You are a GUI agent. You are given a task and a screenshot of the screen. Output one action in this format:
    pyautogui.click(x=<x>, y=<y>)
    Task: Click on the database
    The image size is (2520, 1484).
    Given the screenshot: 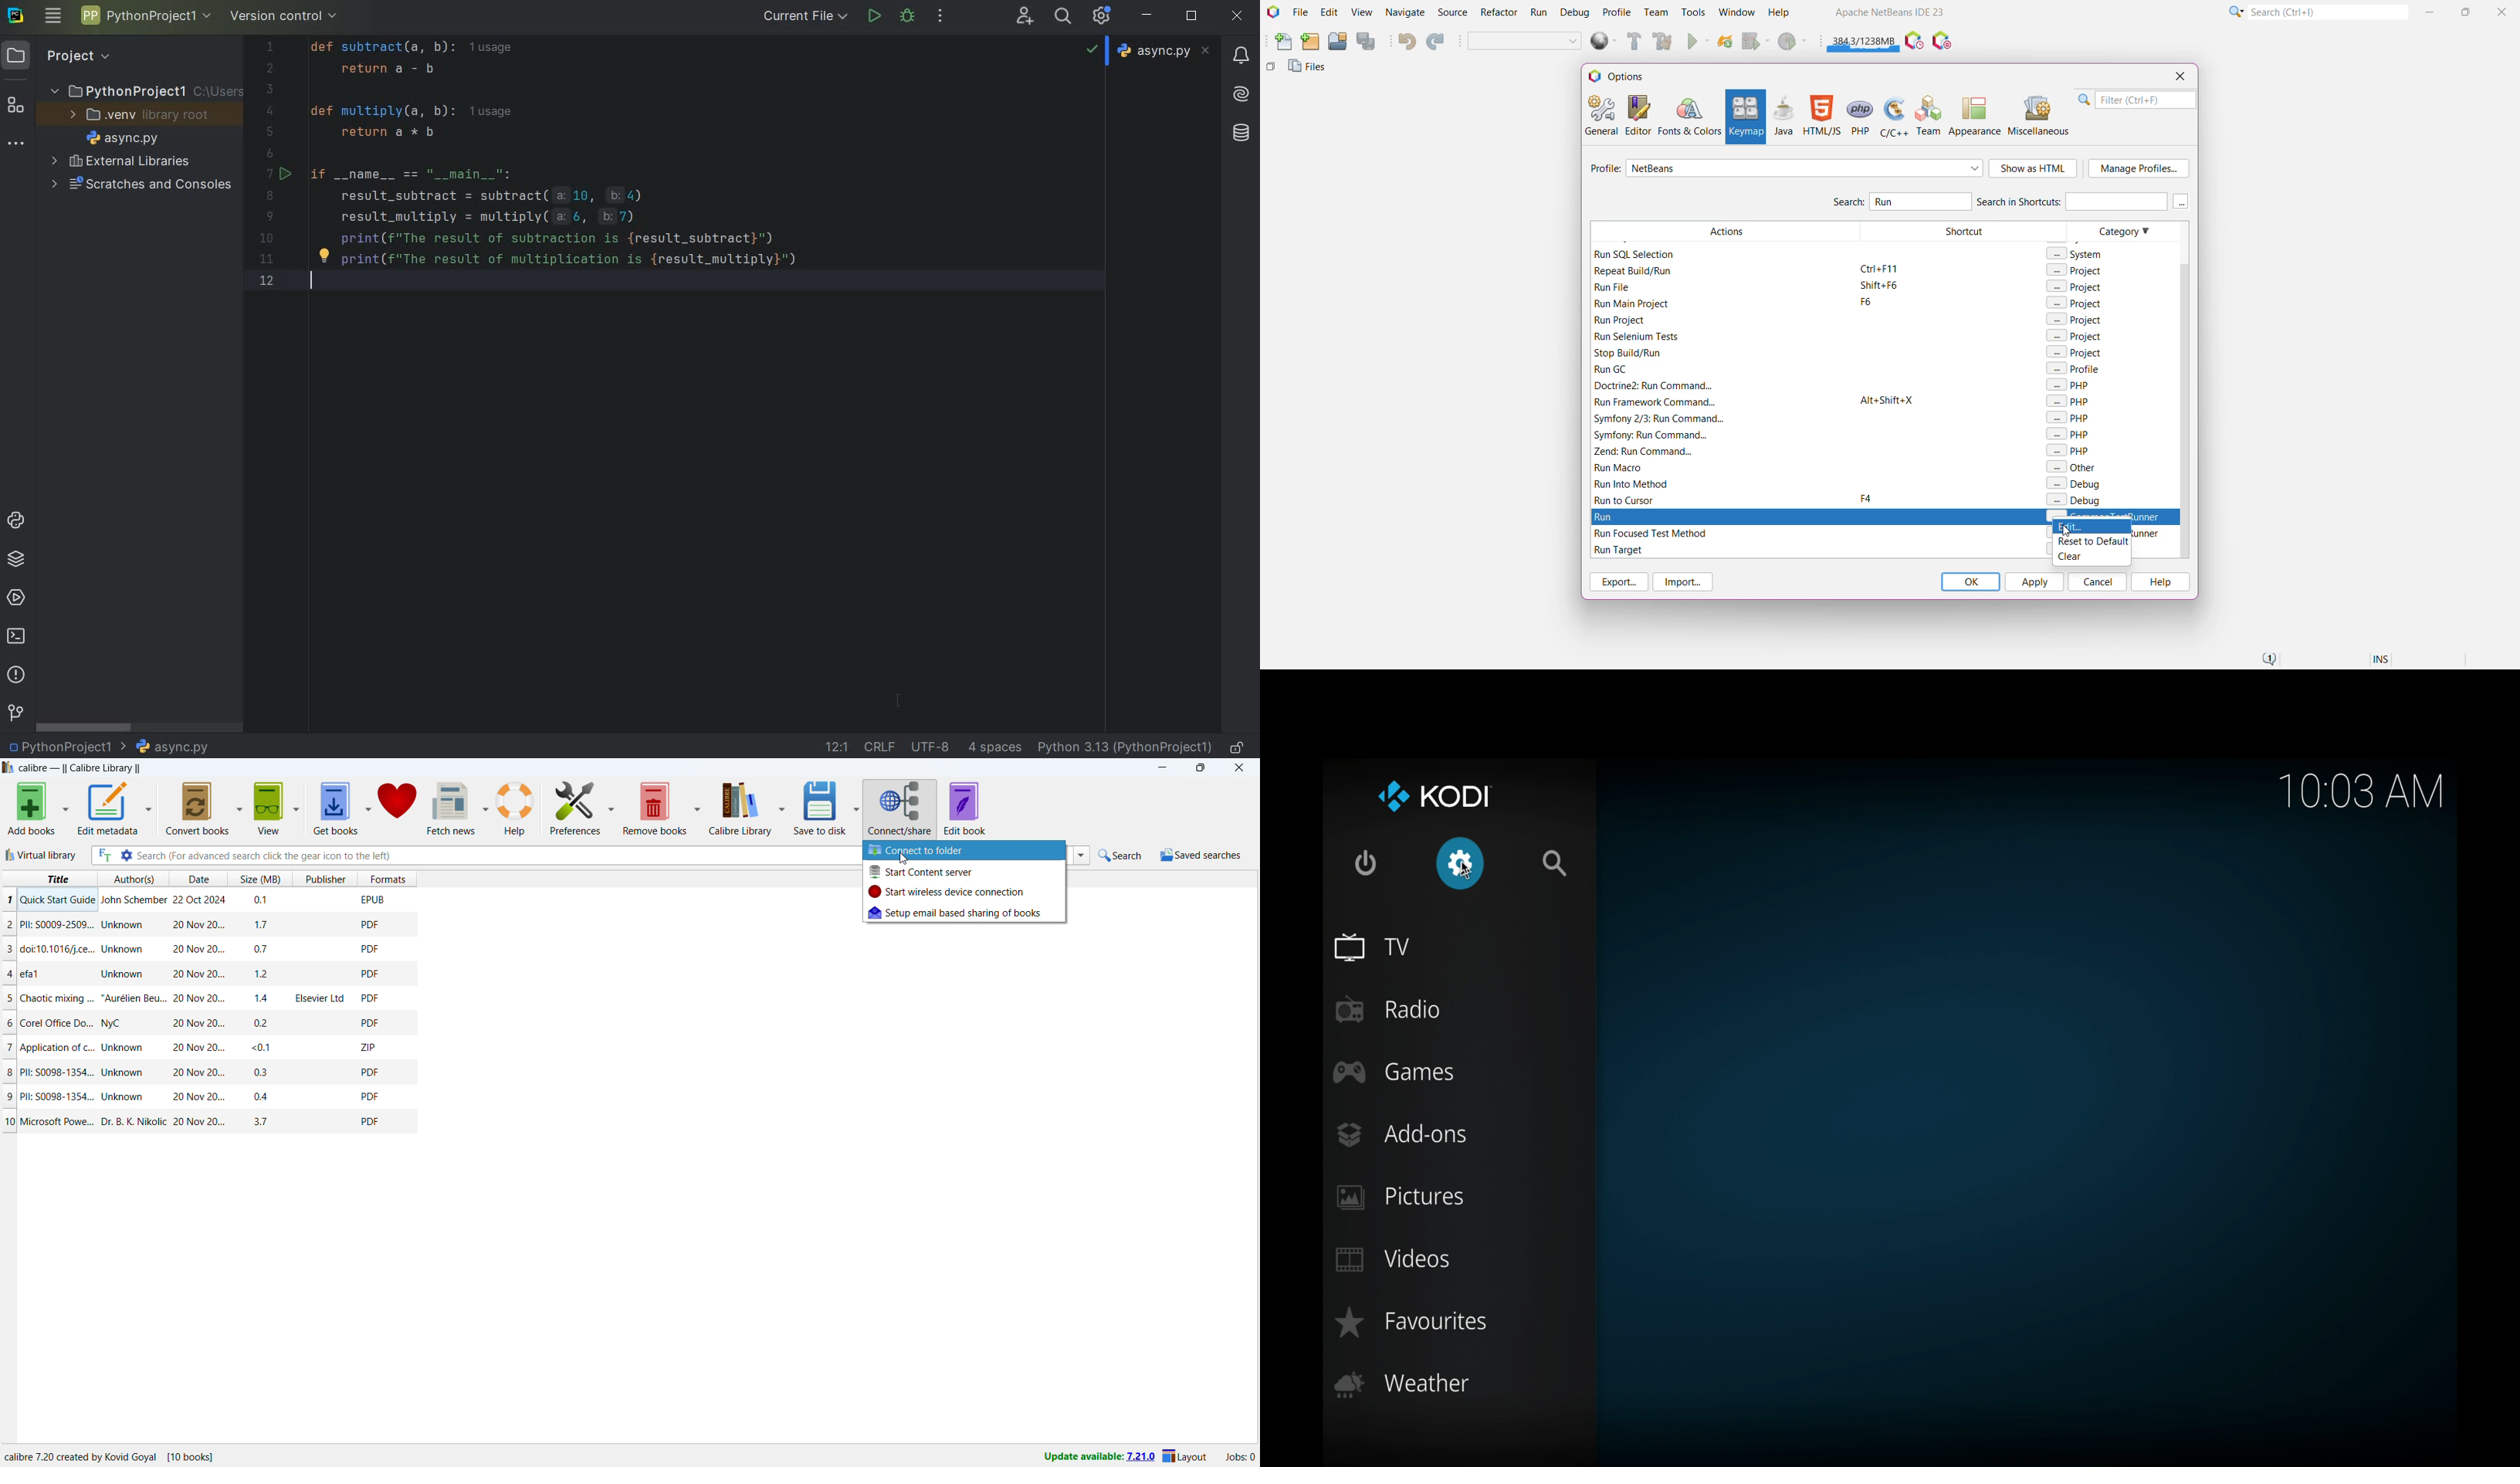 What is the action you would take?
    pyautogui.click(x=1243, y=130)
    